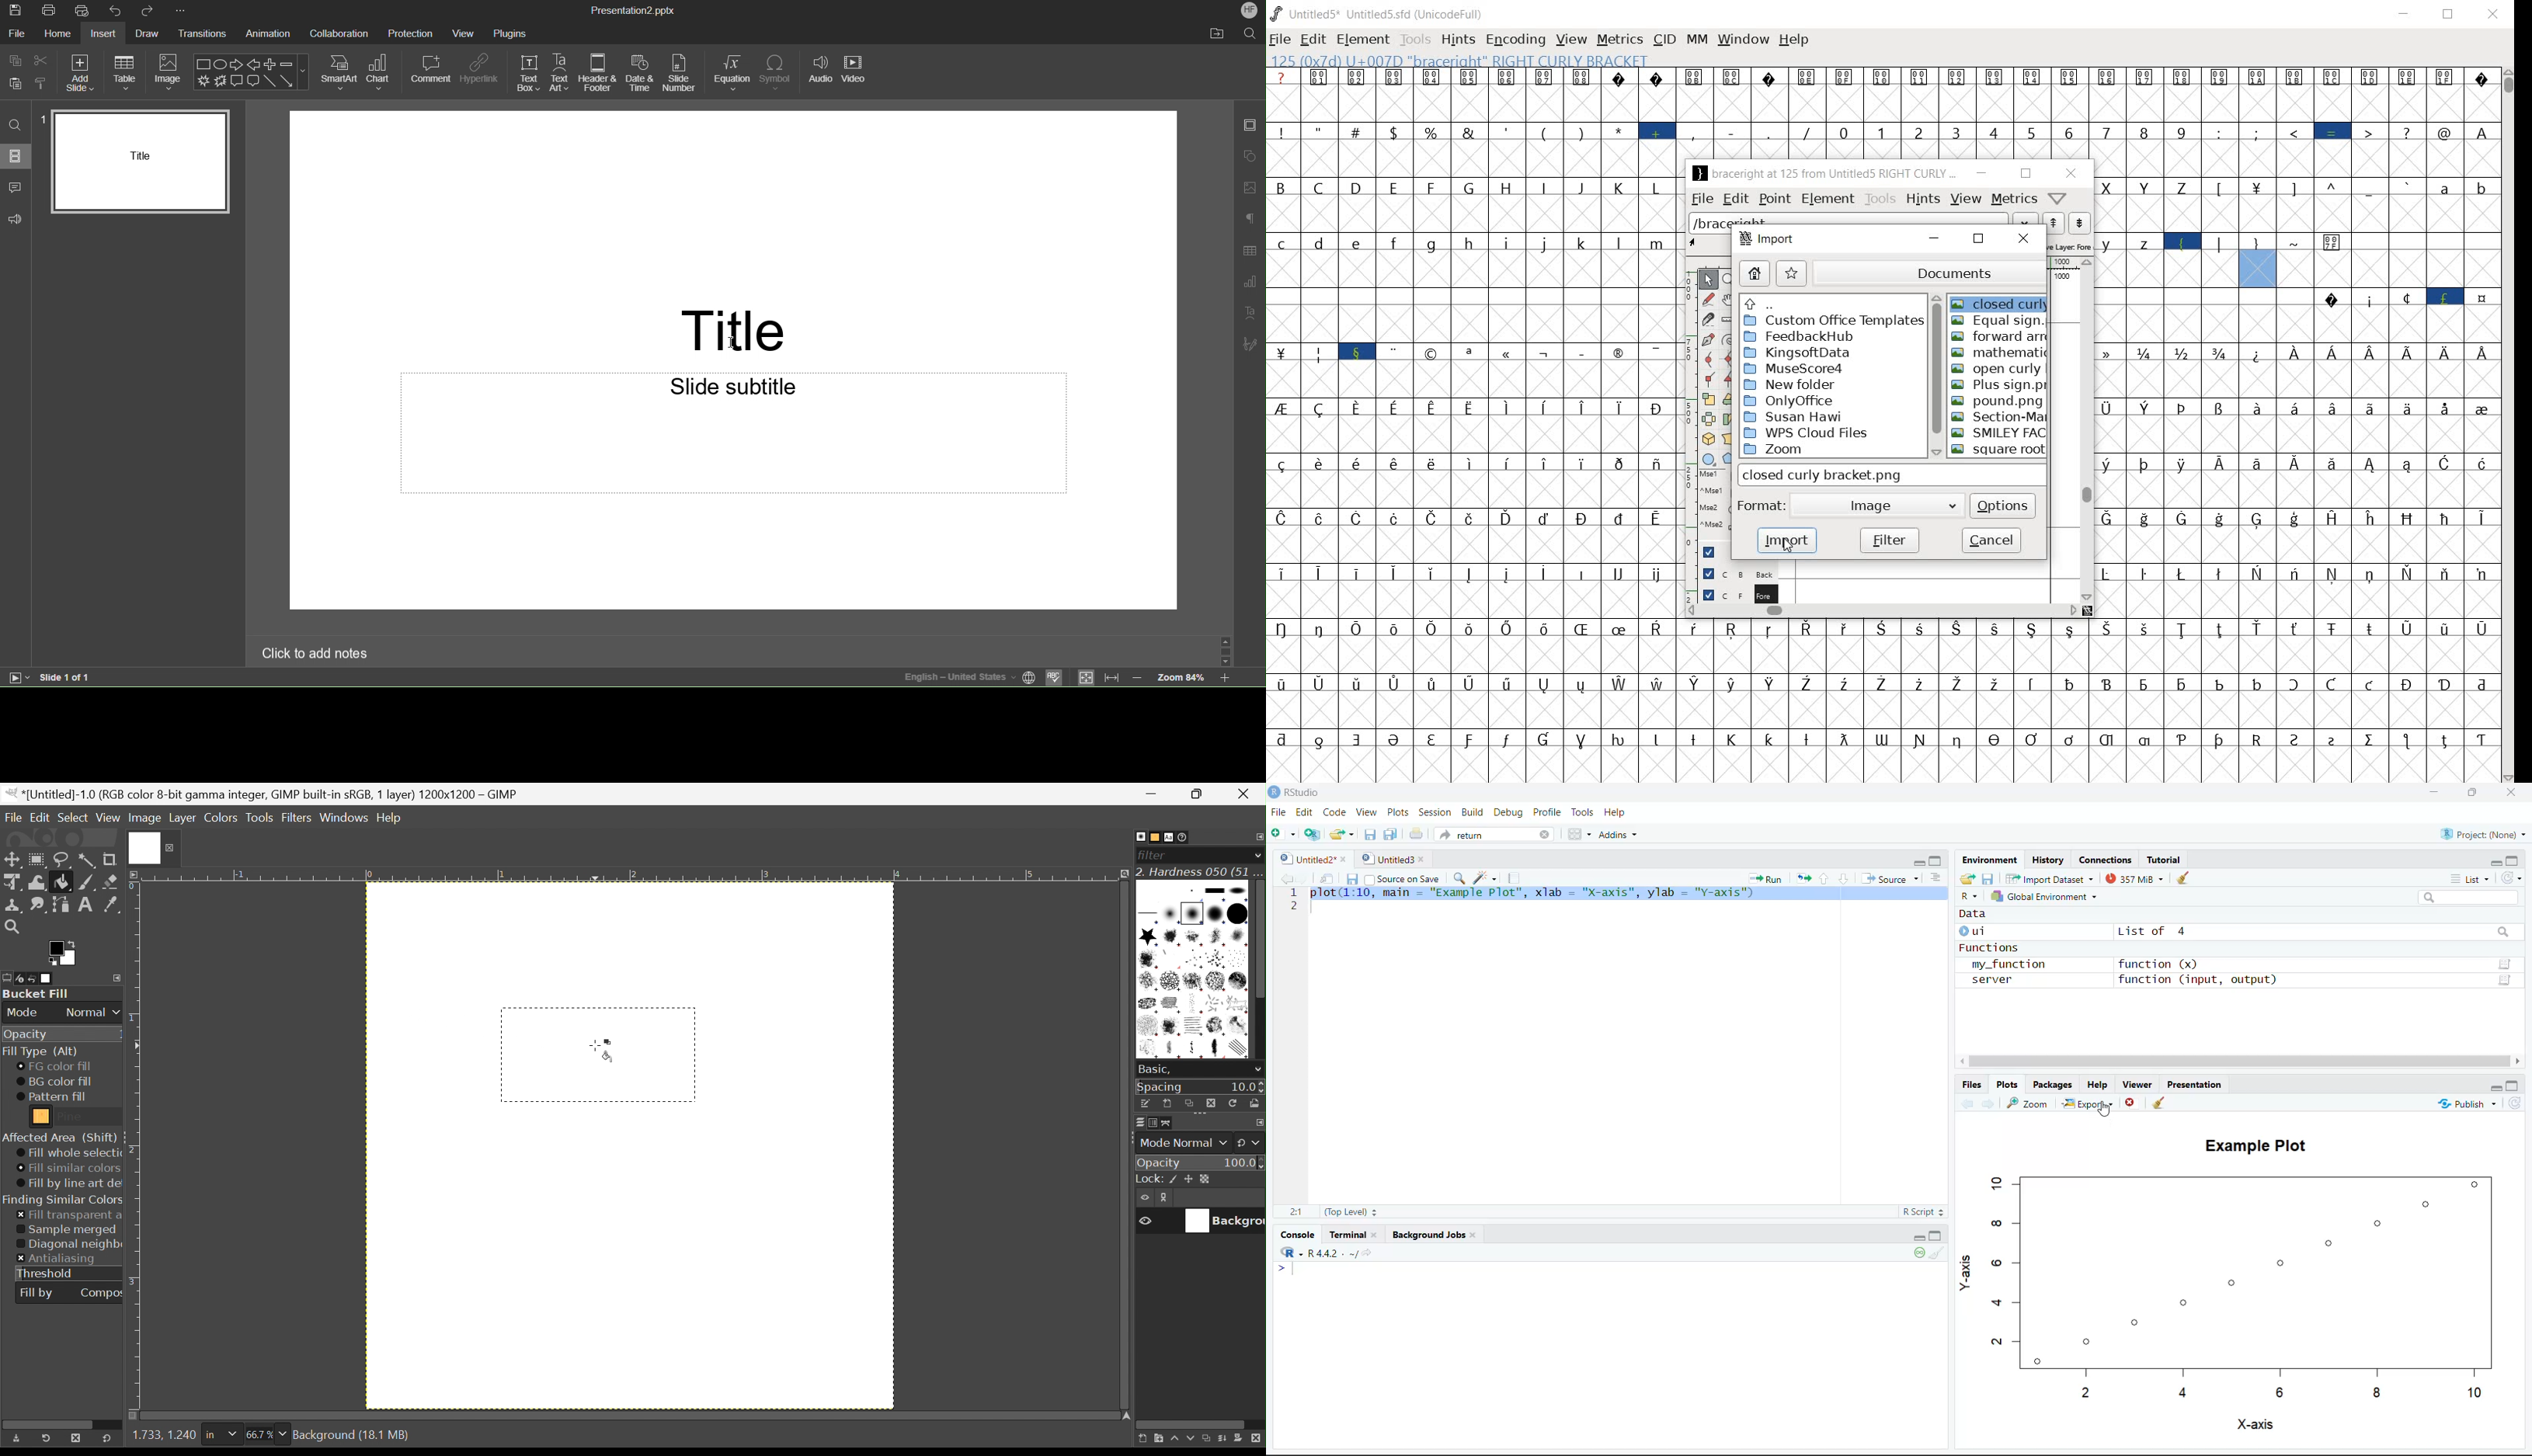  Describe the element at coordinates (2514, 1104) in the screenshot. I see `Refresh file listing` at that location.